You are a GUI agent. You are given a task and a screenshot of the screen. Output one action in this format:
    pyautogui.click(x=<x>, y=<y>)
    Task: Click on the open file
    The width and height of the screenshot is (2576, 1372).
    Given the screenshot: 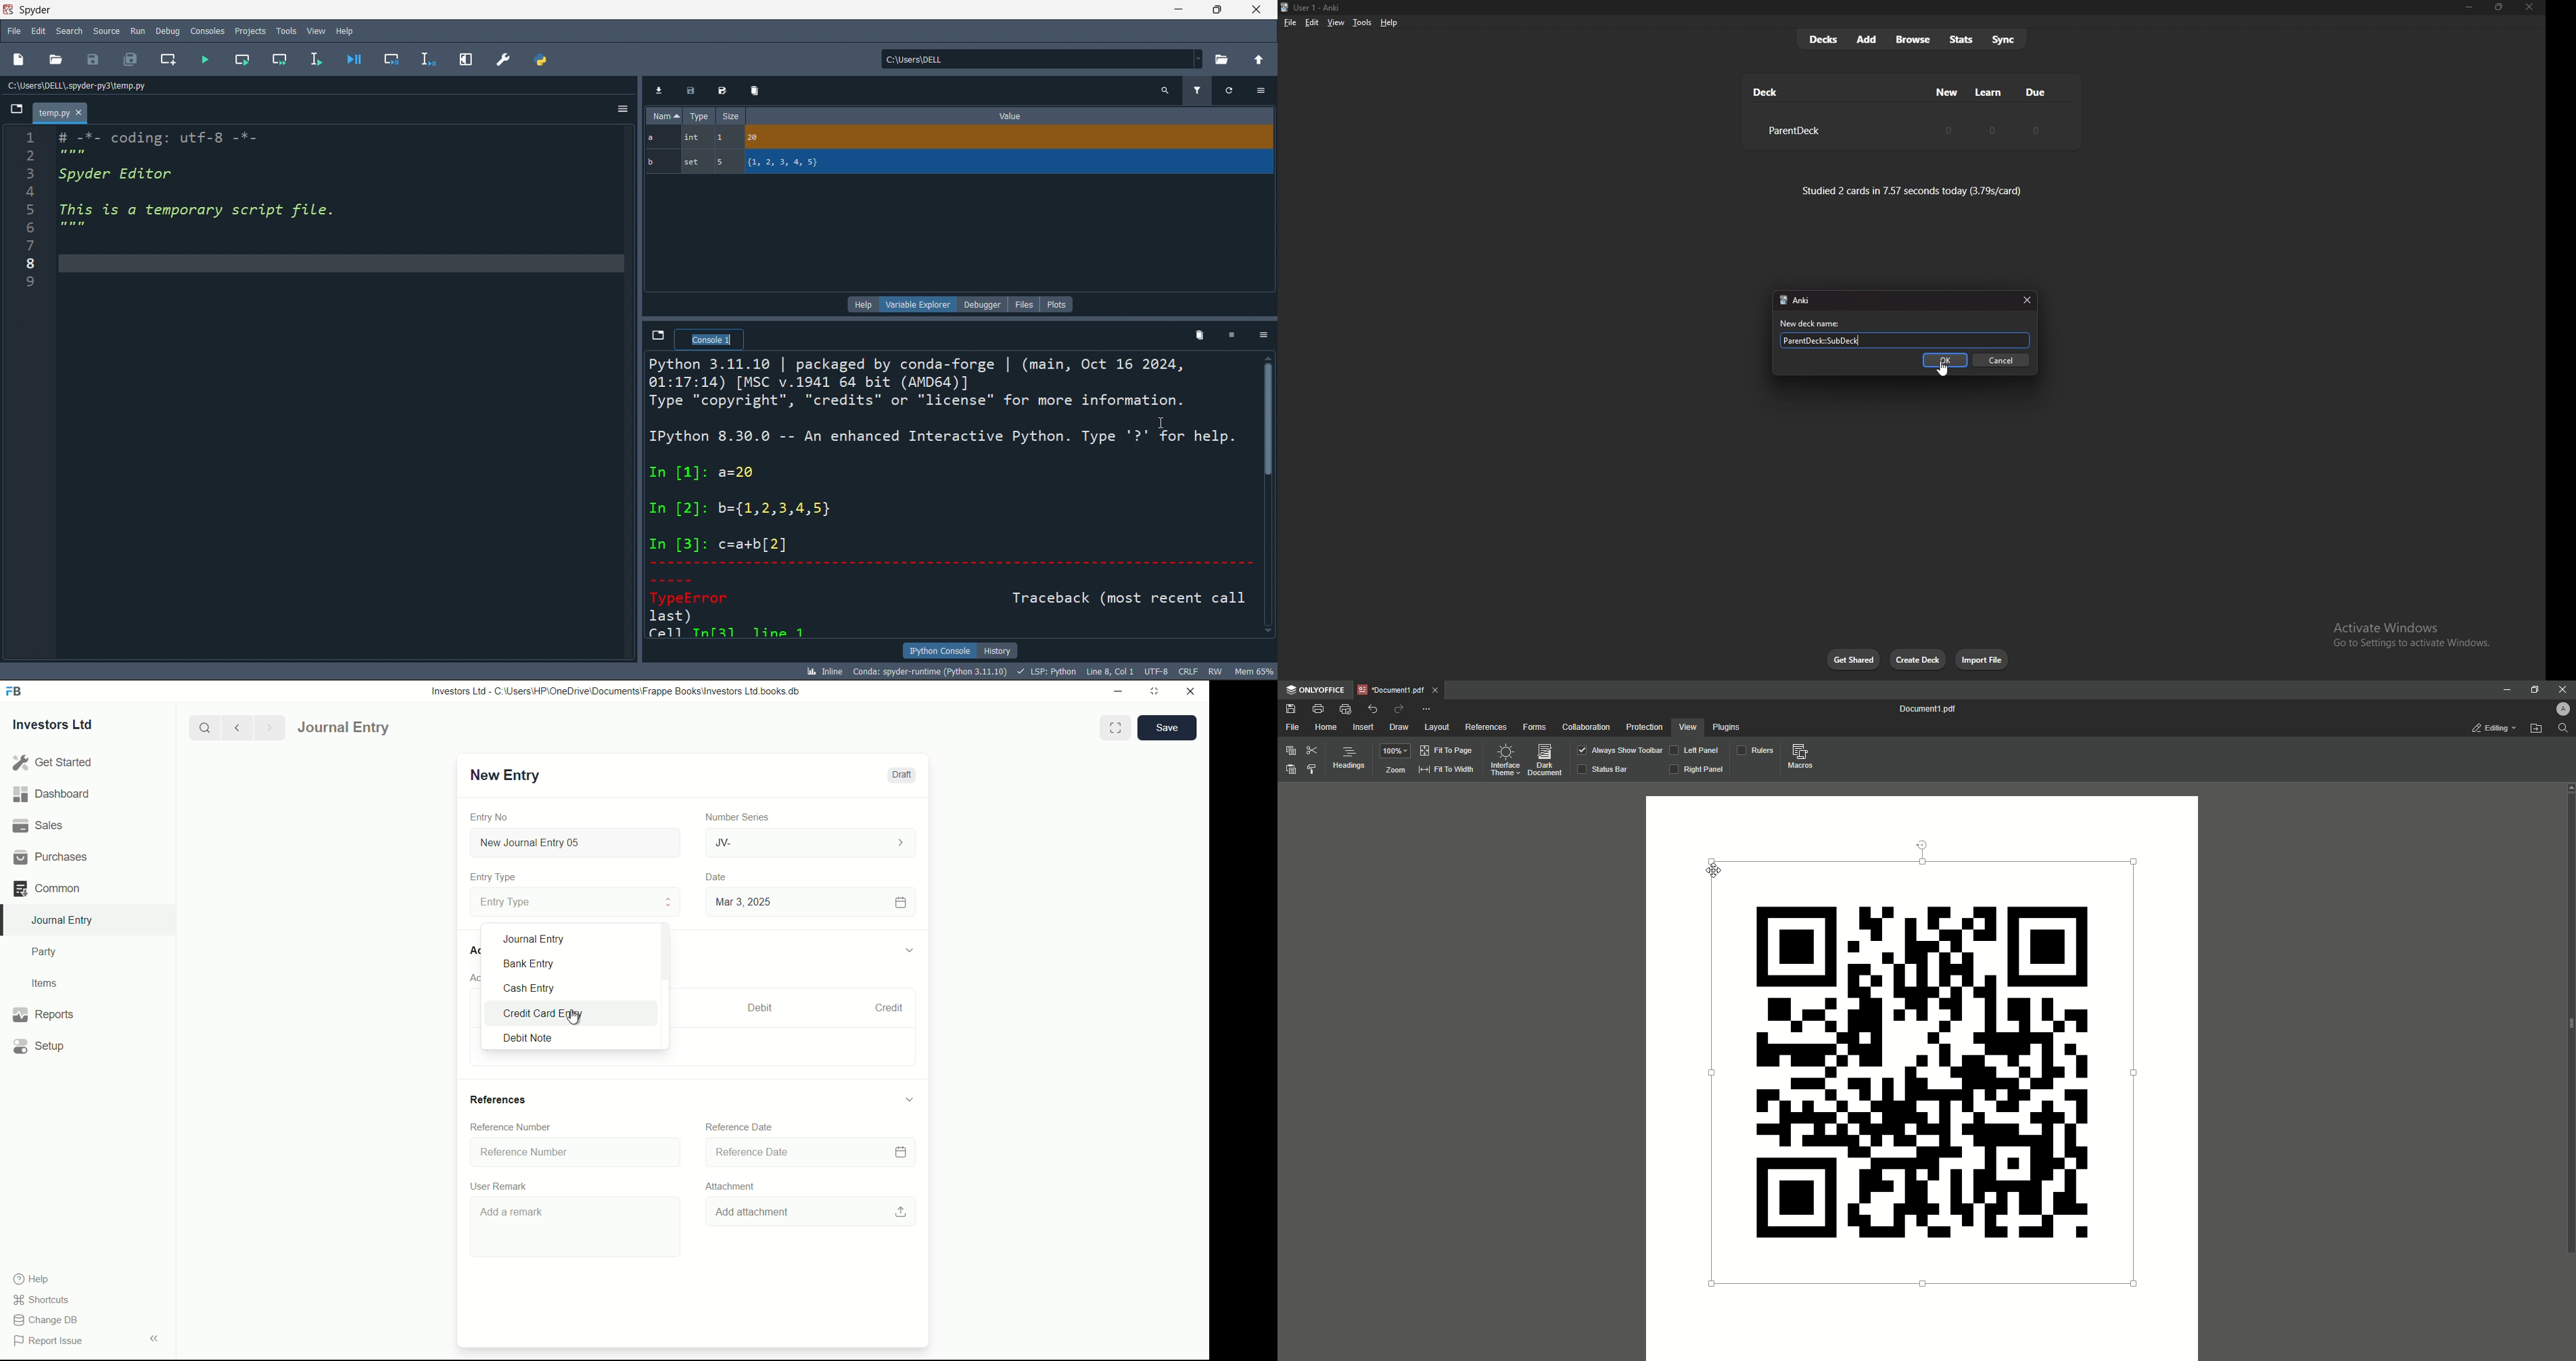 What is the action you would take?
    pyautogui.click(x=59, y=61)
    